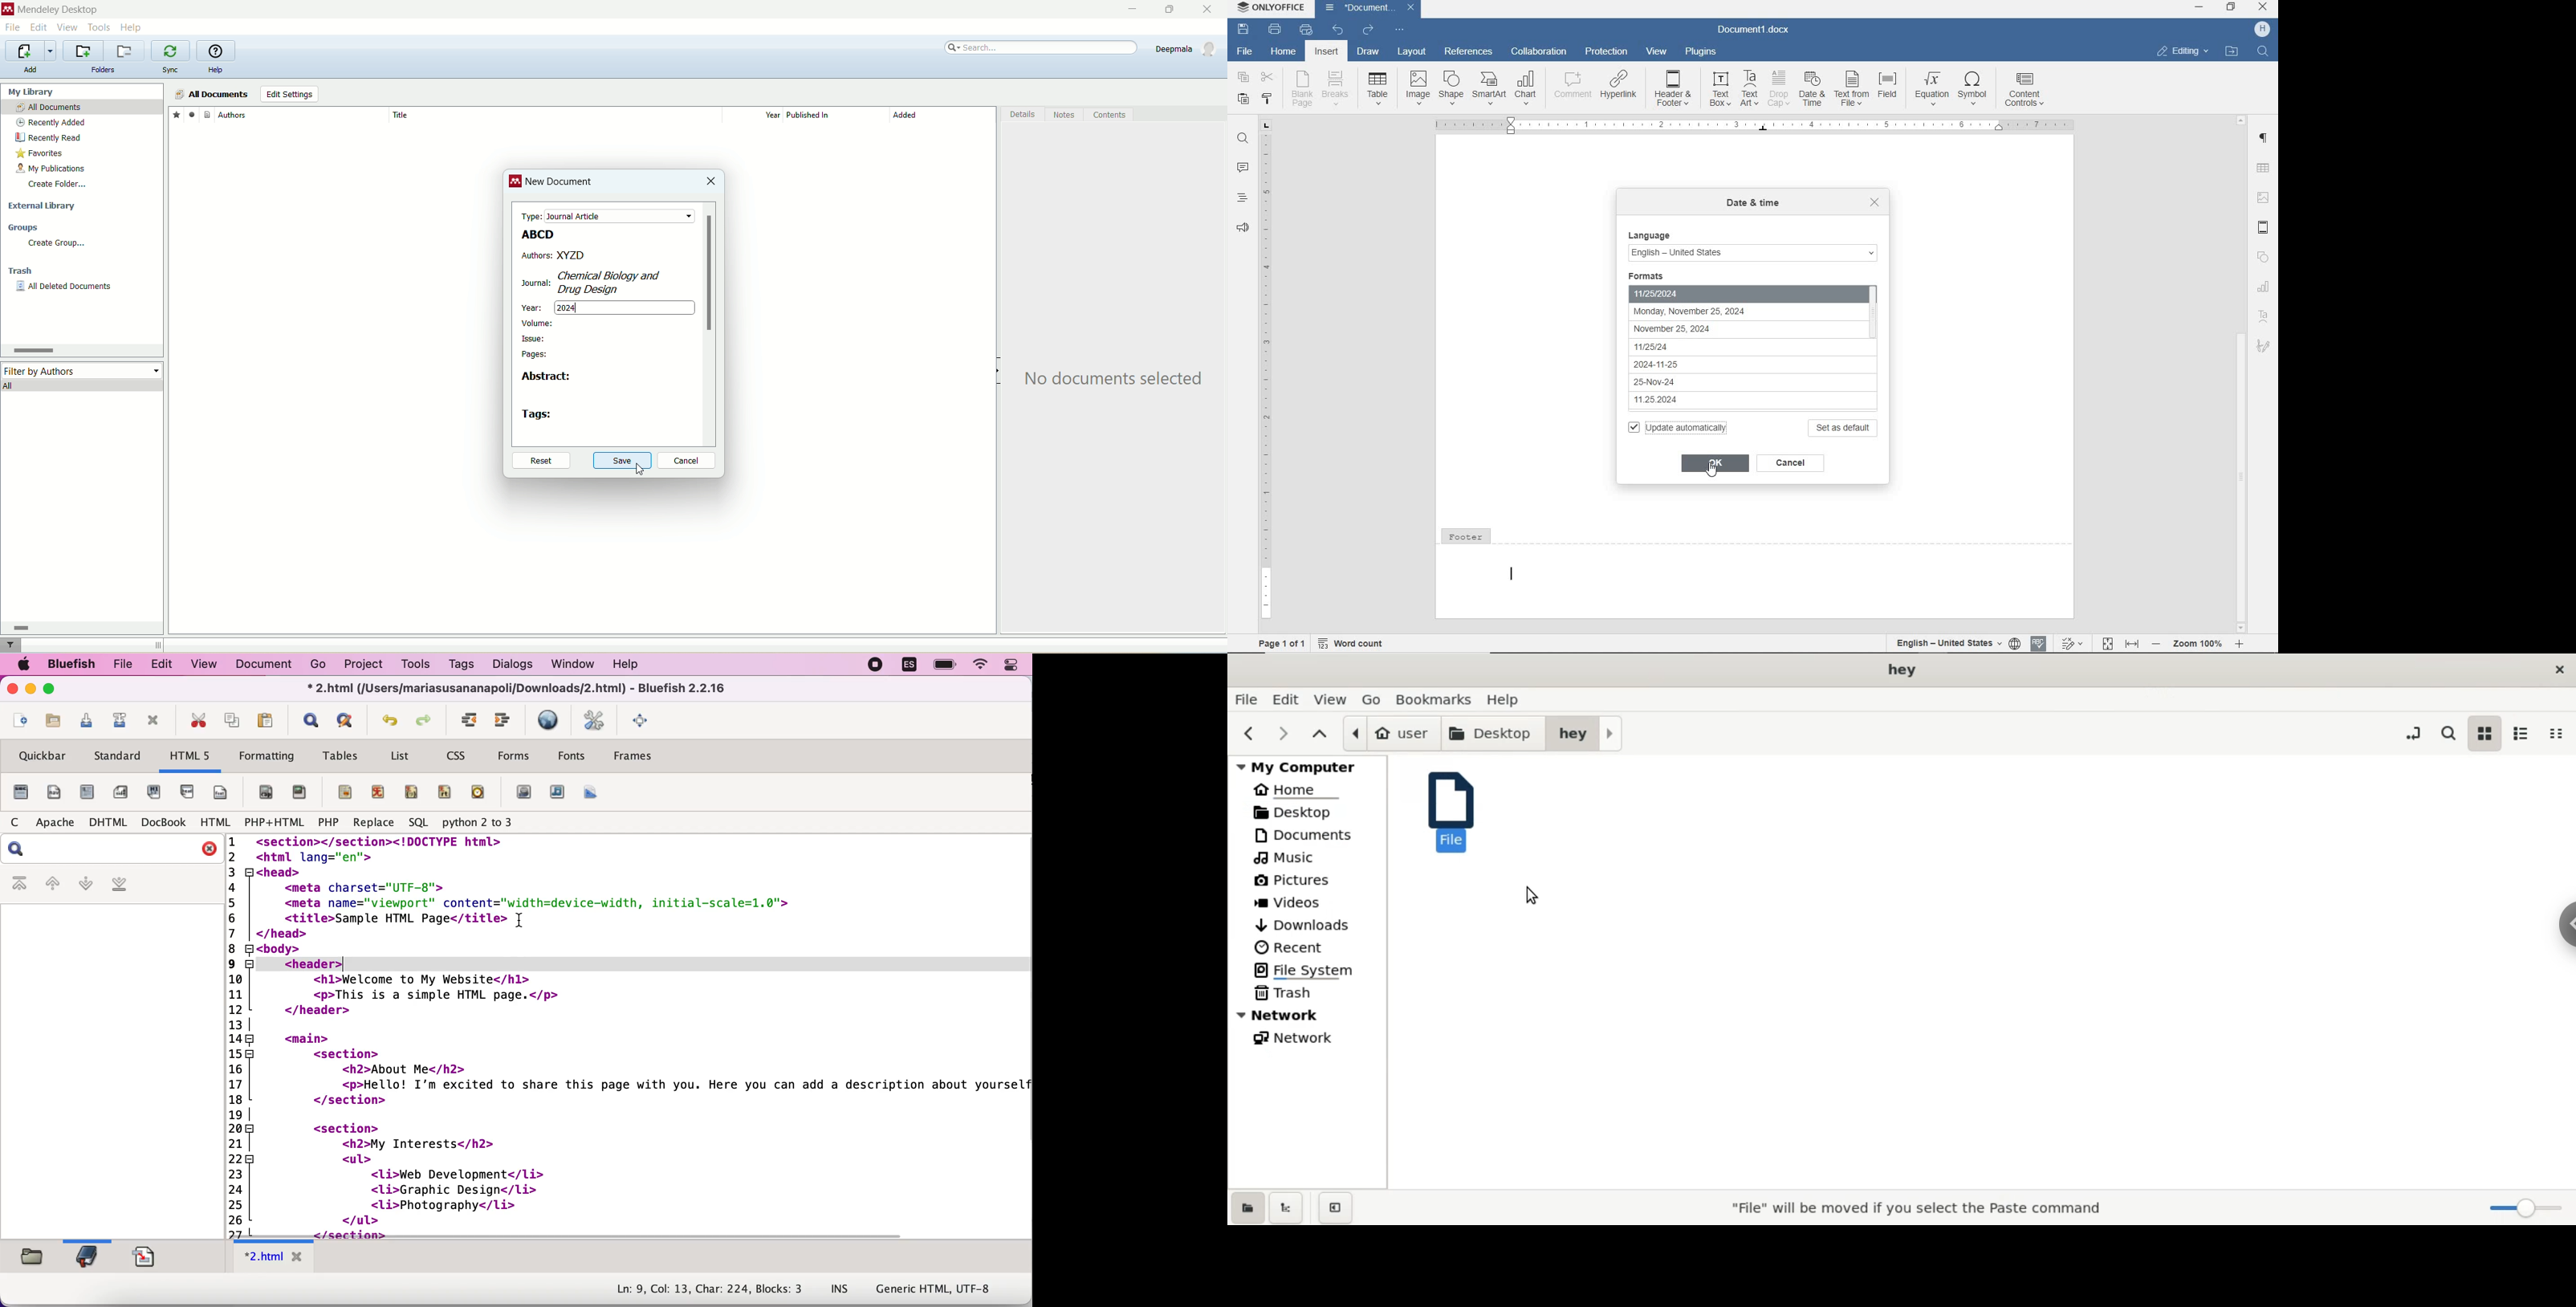 The image size is (2576, 1316). Describe the element at coordinates (1572, 86) in the screenshot. I see `comment` at that location.